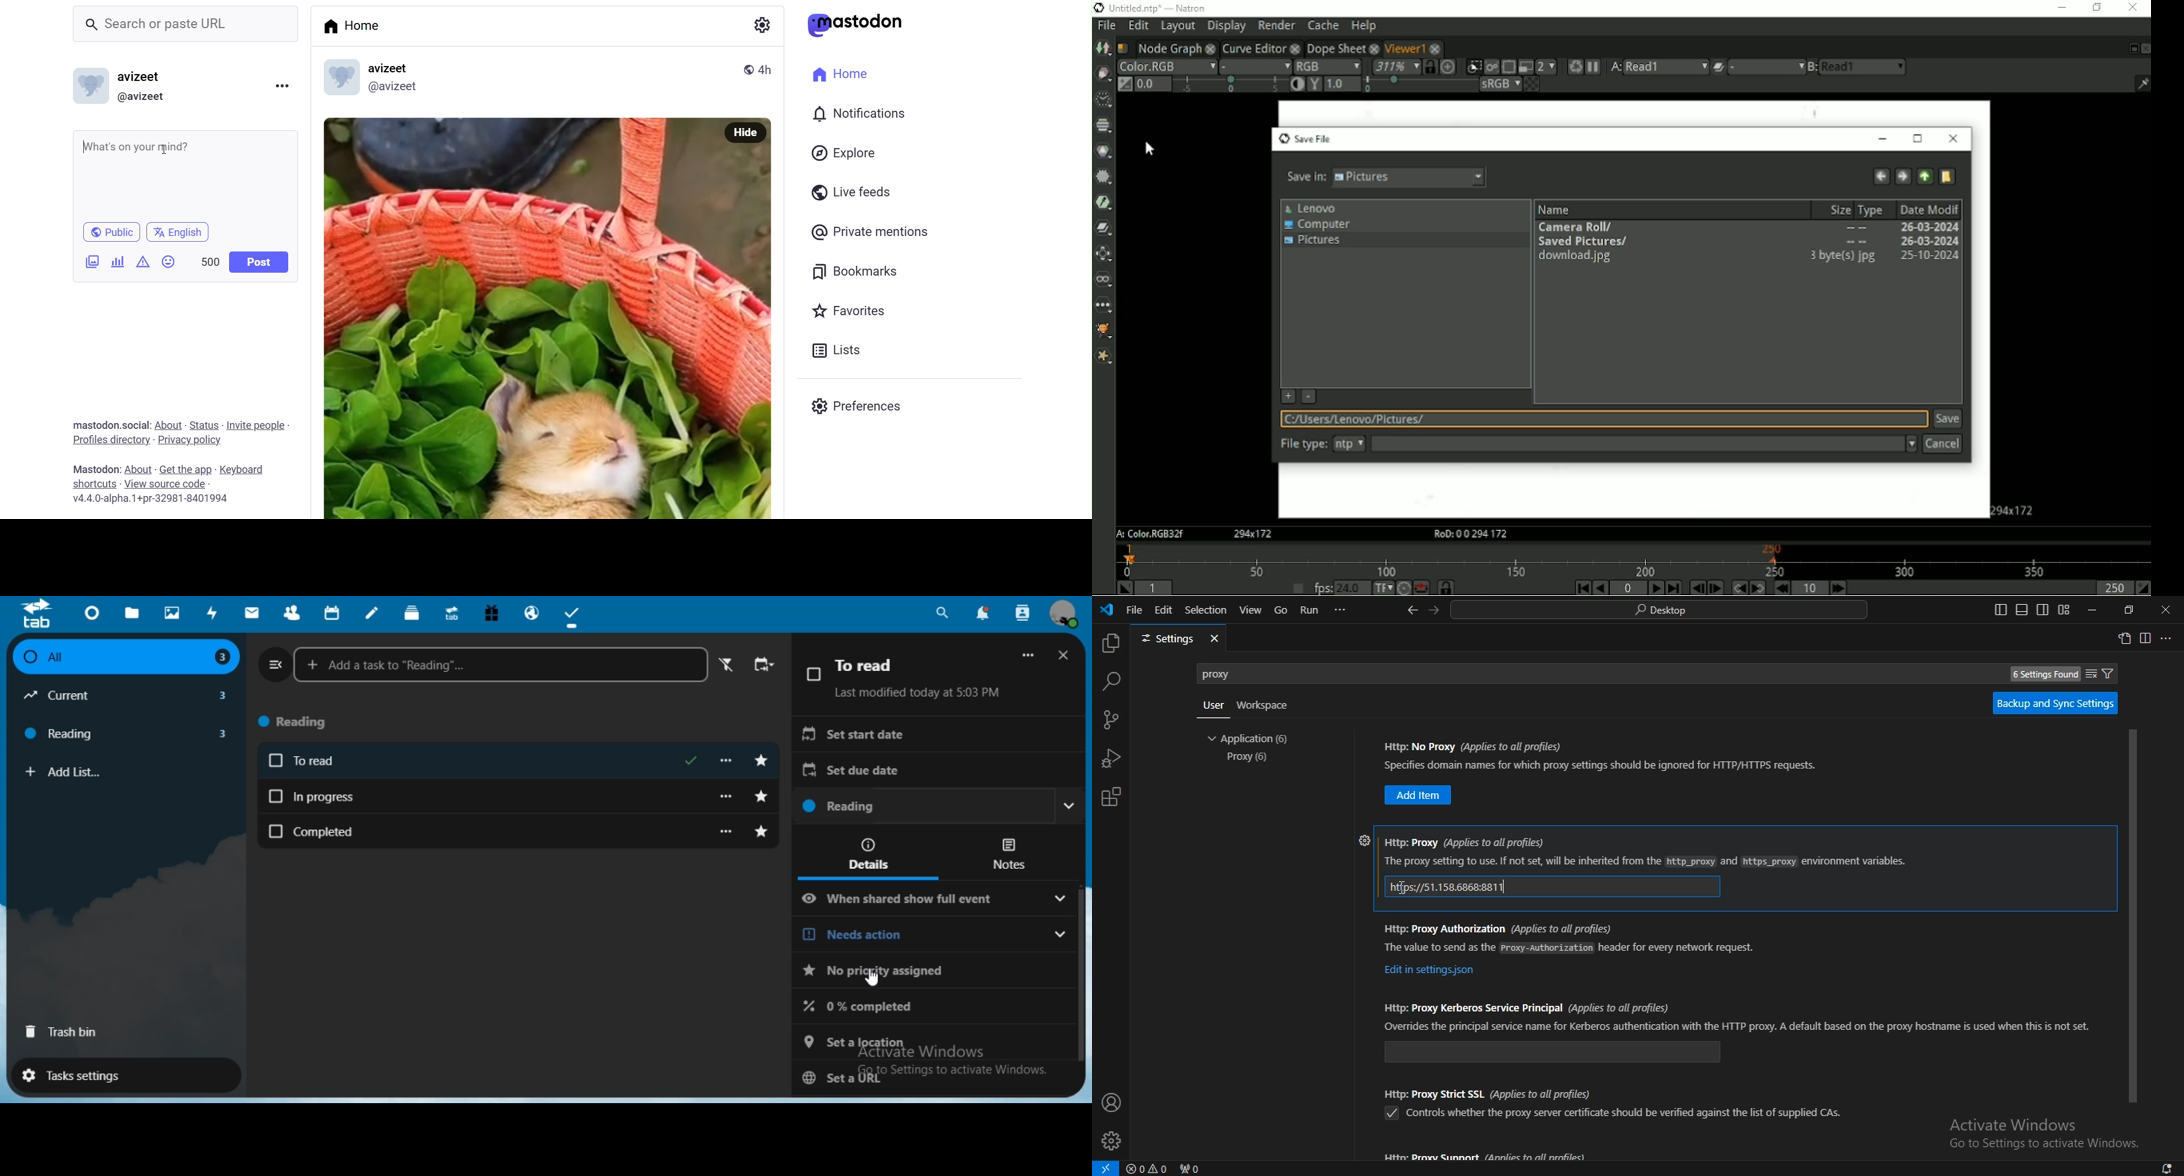  What do you see at coordinates (764, 831) in the screenshot?
I see `toggle starred` at bounding box center [764, 831].